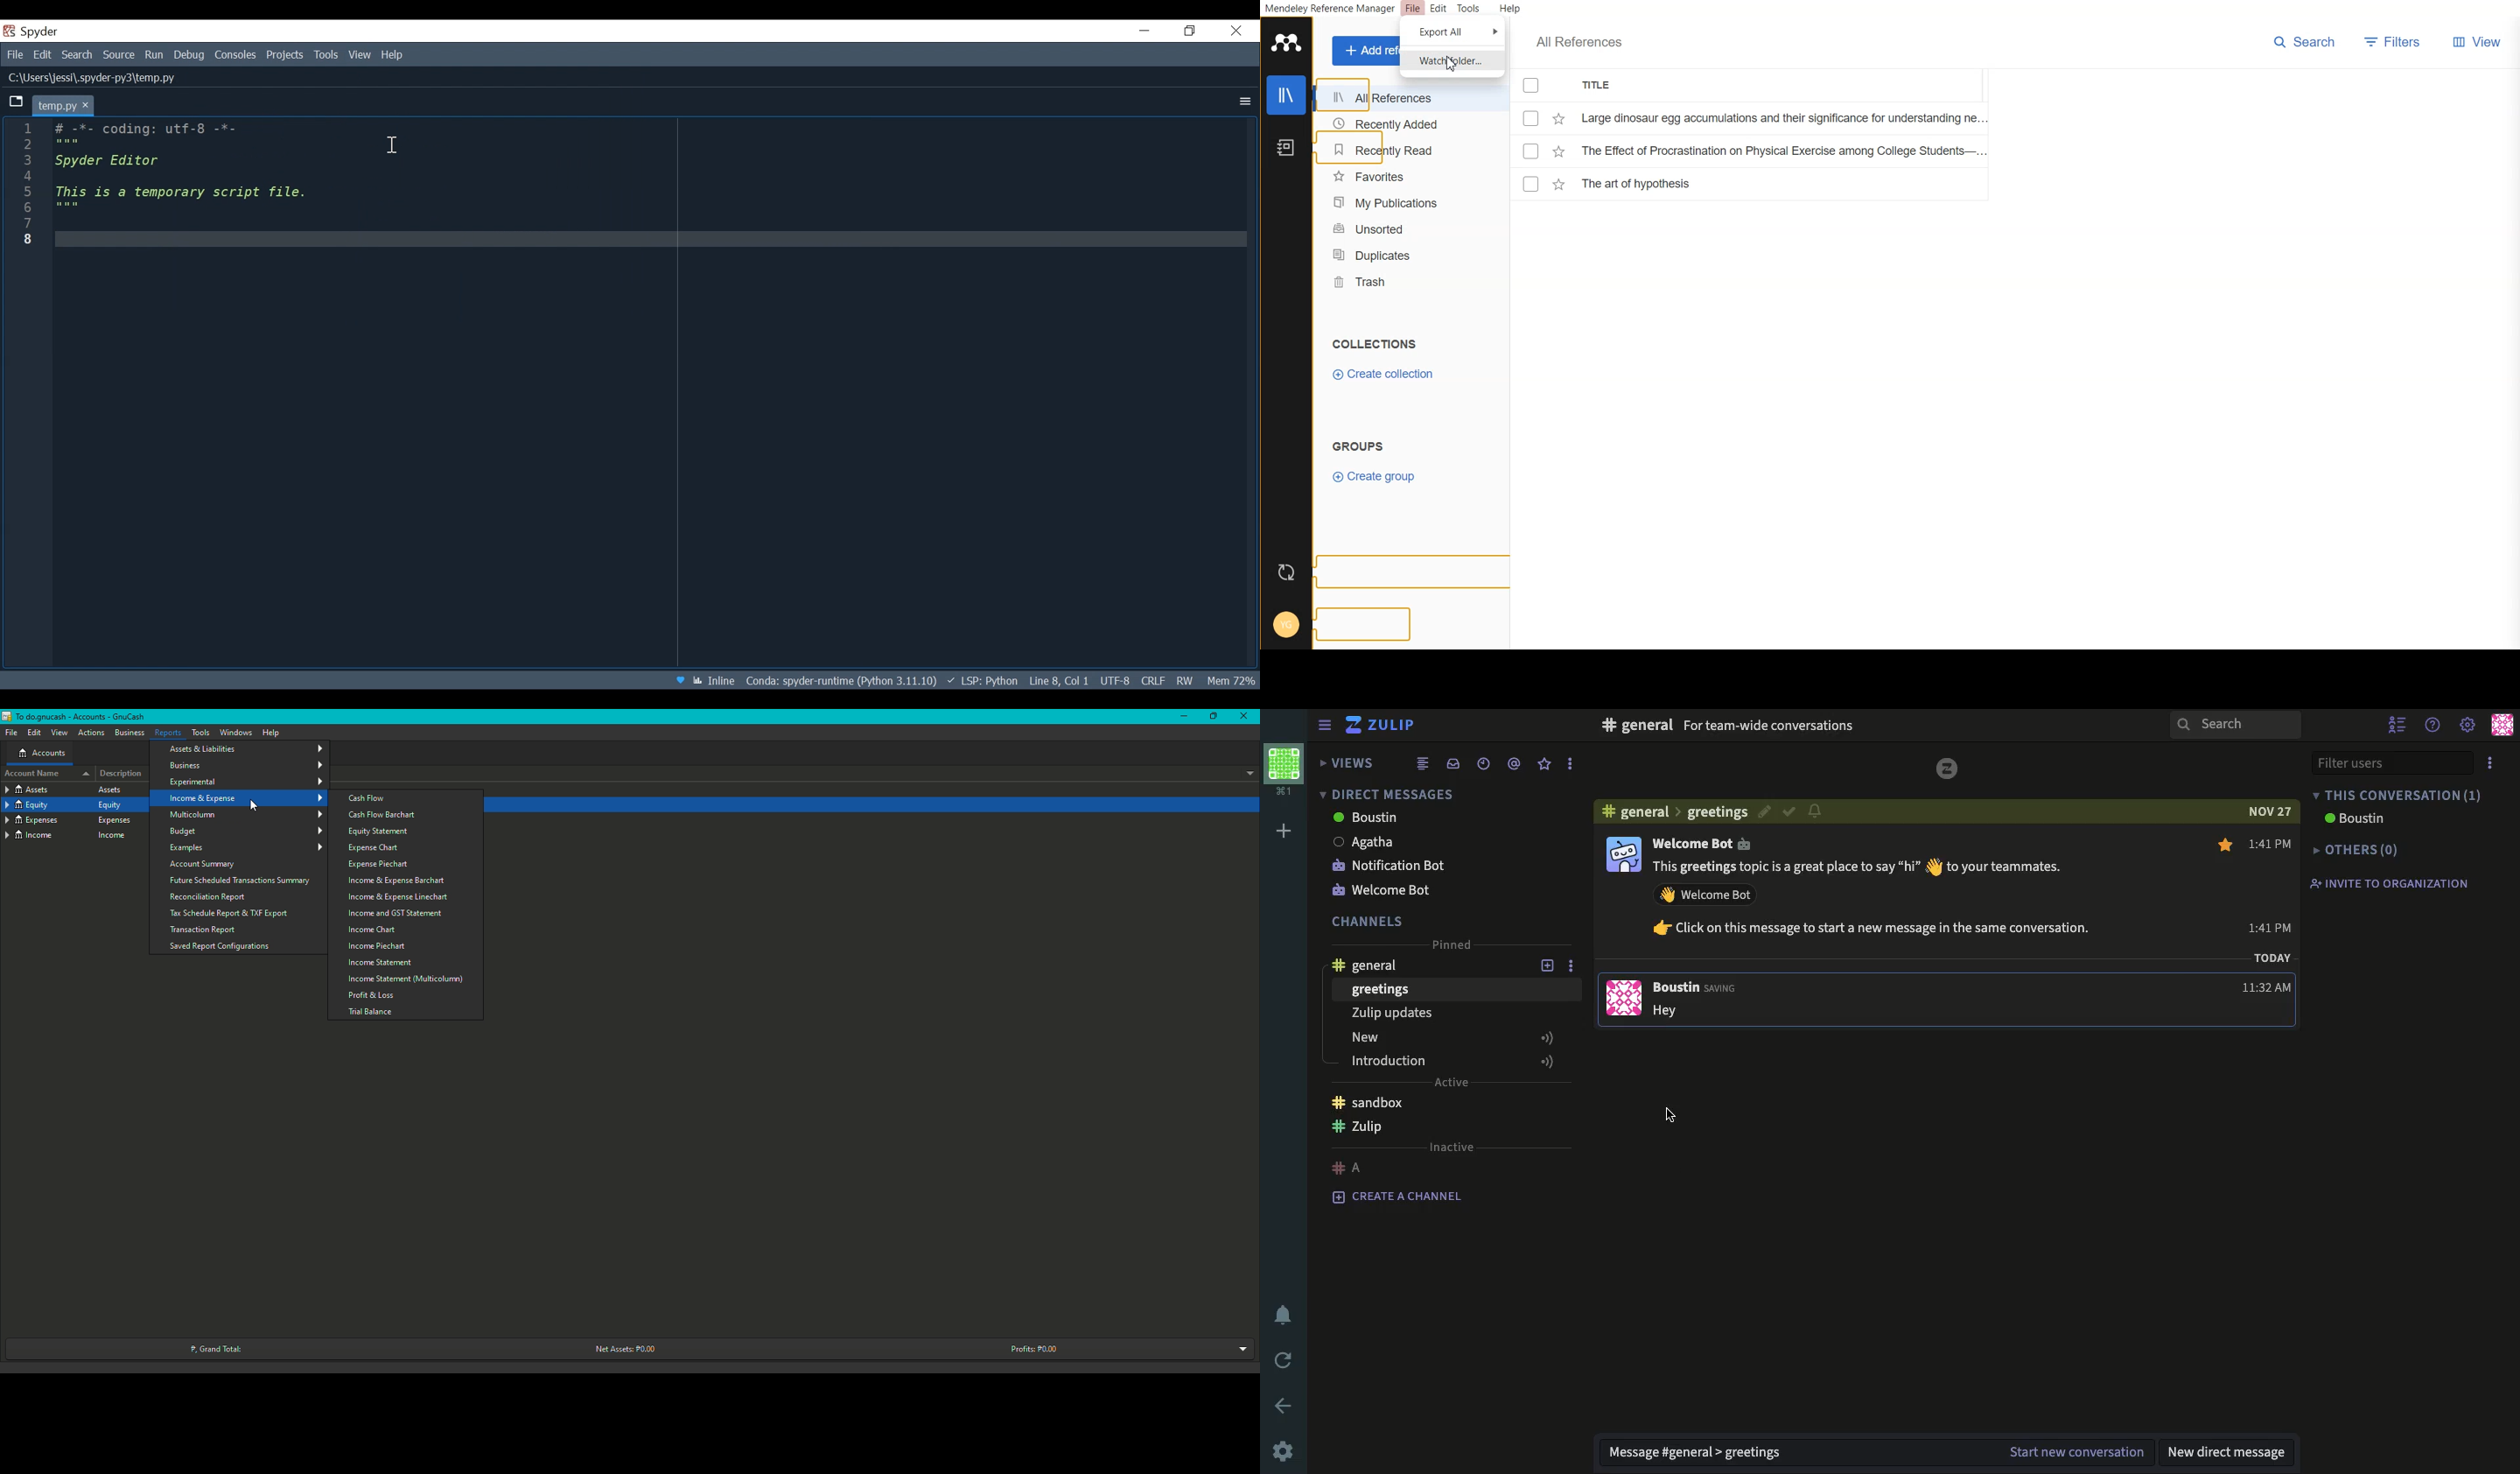  What do you see at coordinates (2356, 819) in the screenshot?
I see `boustin` at bounding box center [2356, 819].